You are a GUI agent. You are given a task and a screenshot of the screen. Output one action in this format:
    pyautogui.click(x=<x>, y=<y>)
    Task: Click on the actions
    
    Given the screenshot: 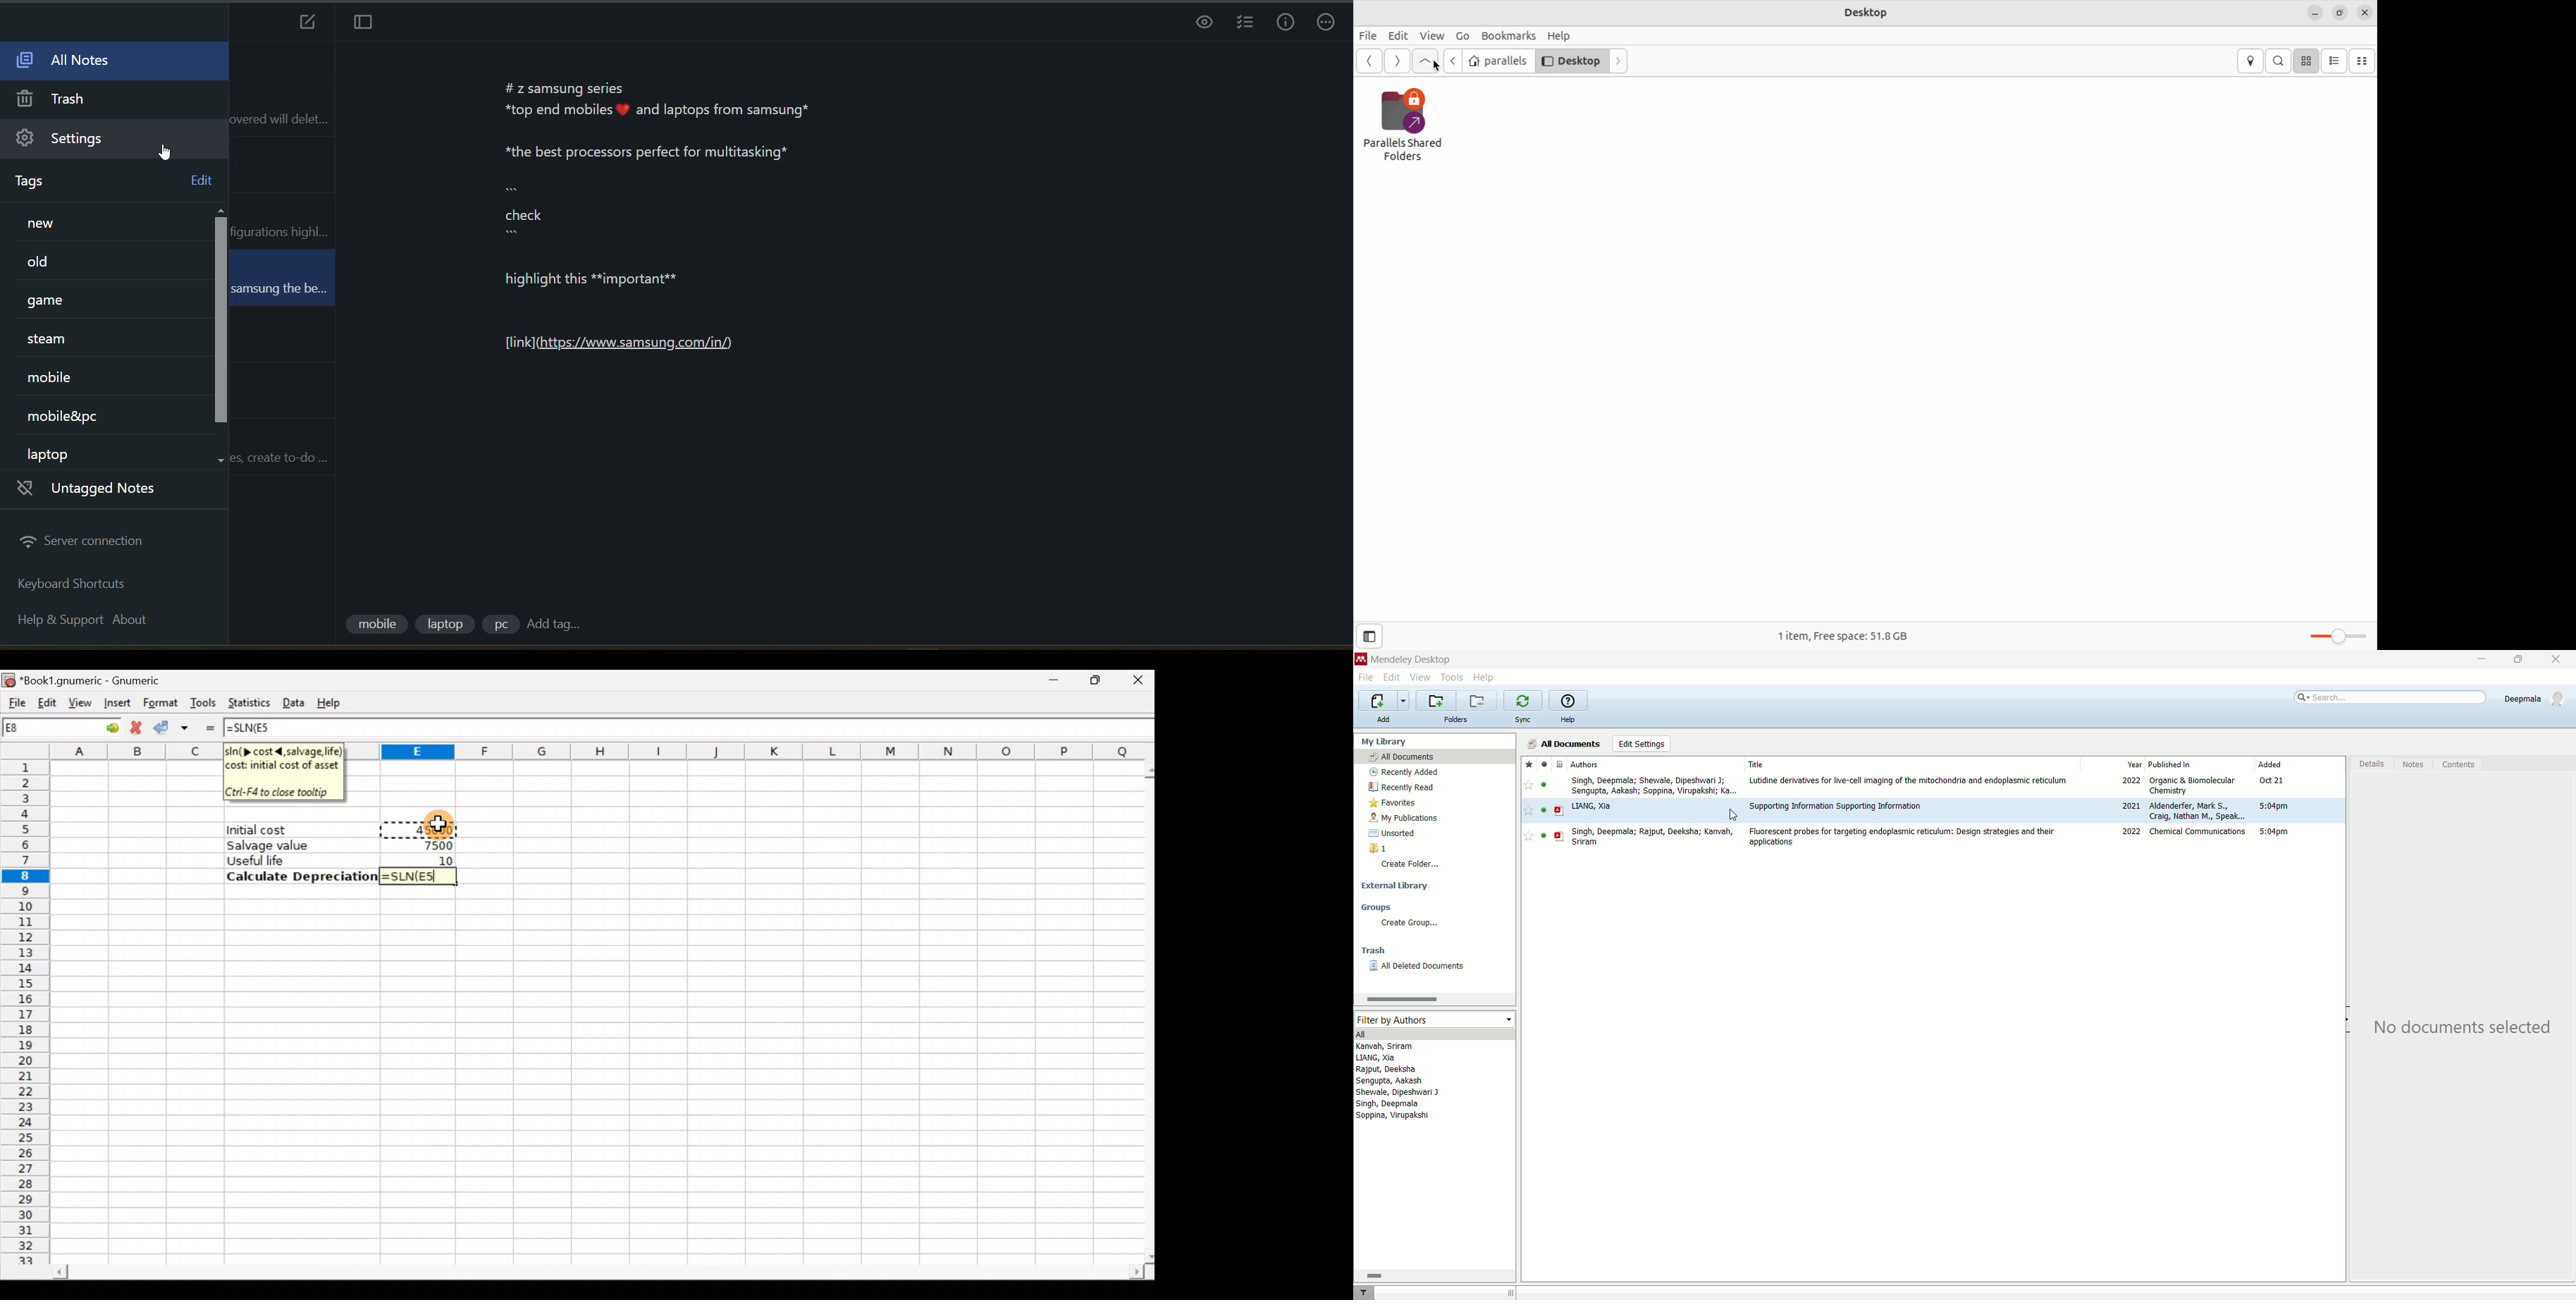 What is the action you would take?
    pyautogui.click(x=1326, y=23)
    